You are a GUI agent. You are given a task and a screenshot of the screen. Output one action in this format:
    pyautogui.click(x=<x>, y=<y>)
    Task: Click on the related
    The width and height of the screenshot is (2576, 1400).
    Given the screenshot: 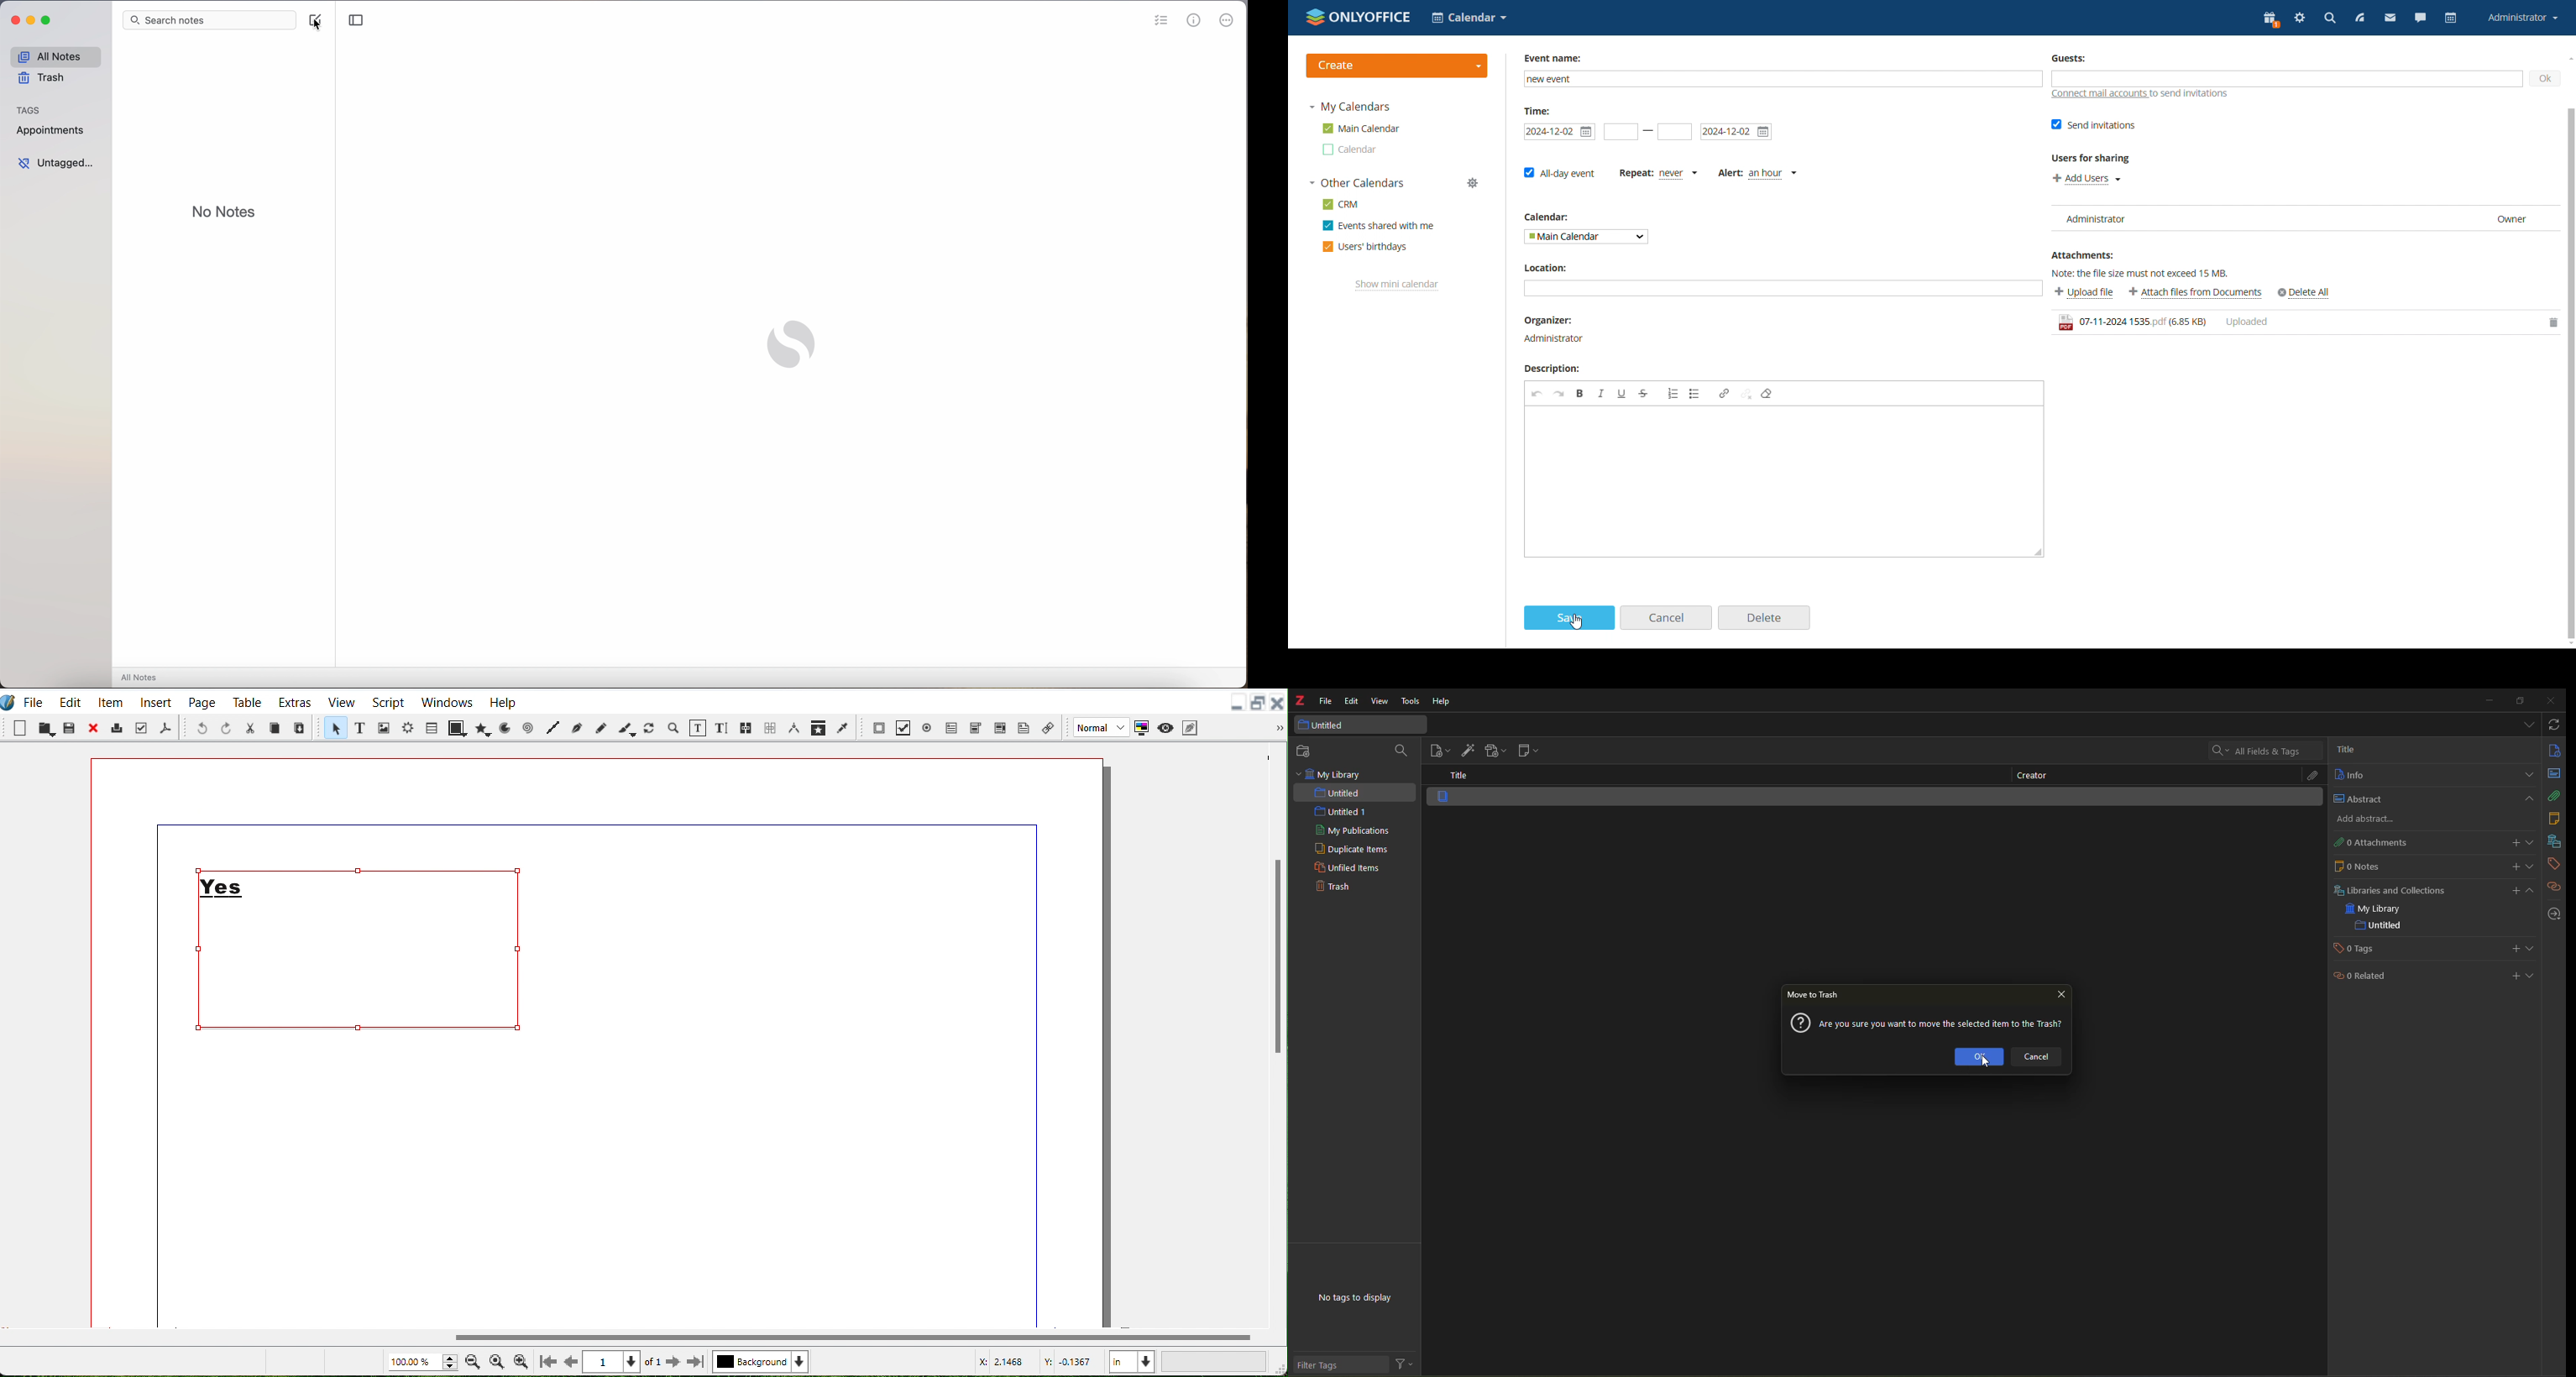 What is the action you would take?
    pyautogui.click(x=2555, y=887)
    